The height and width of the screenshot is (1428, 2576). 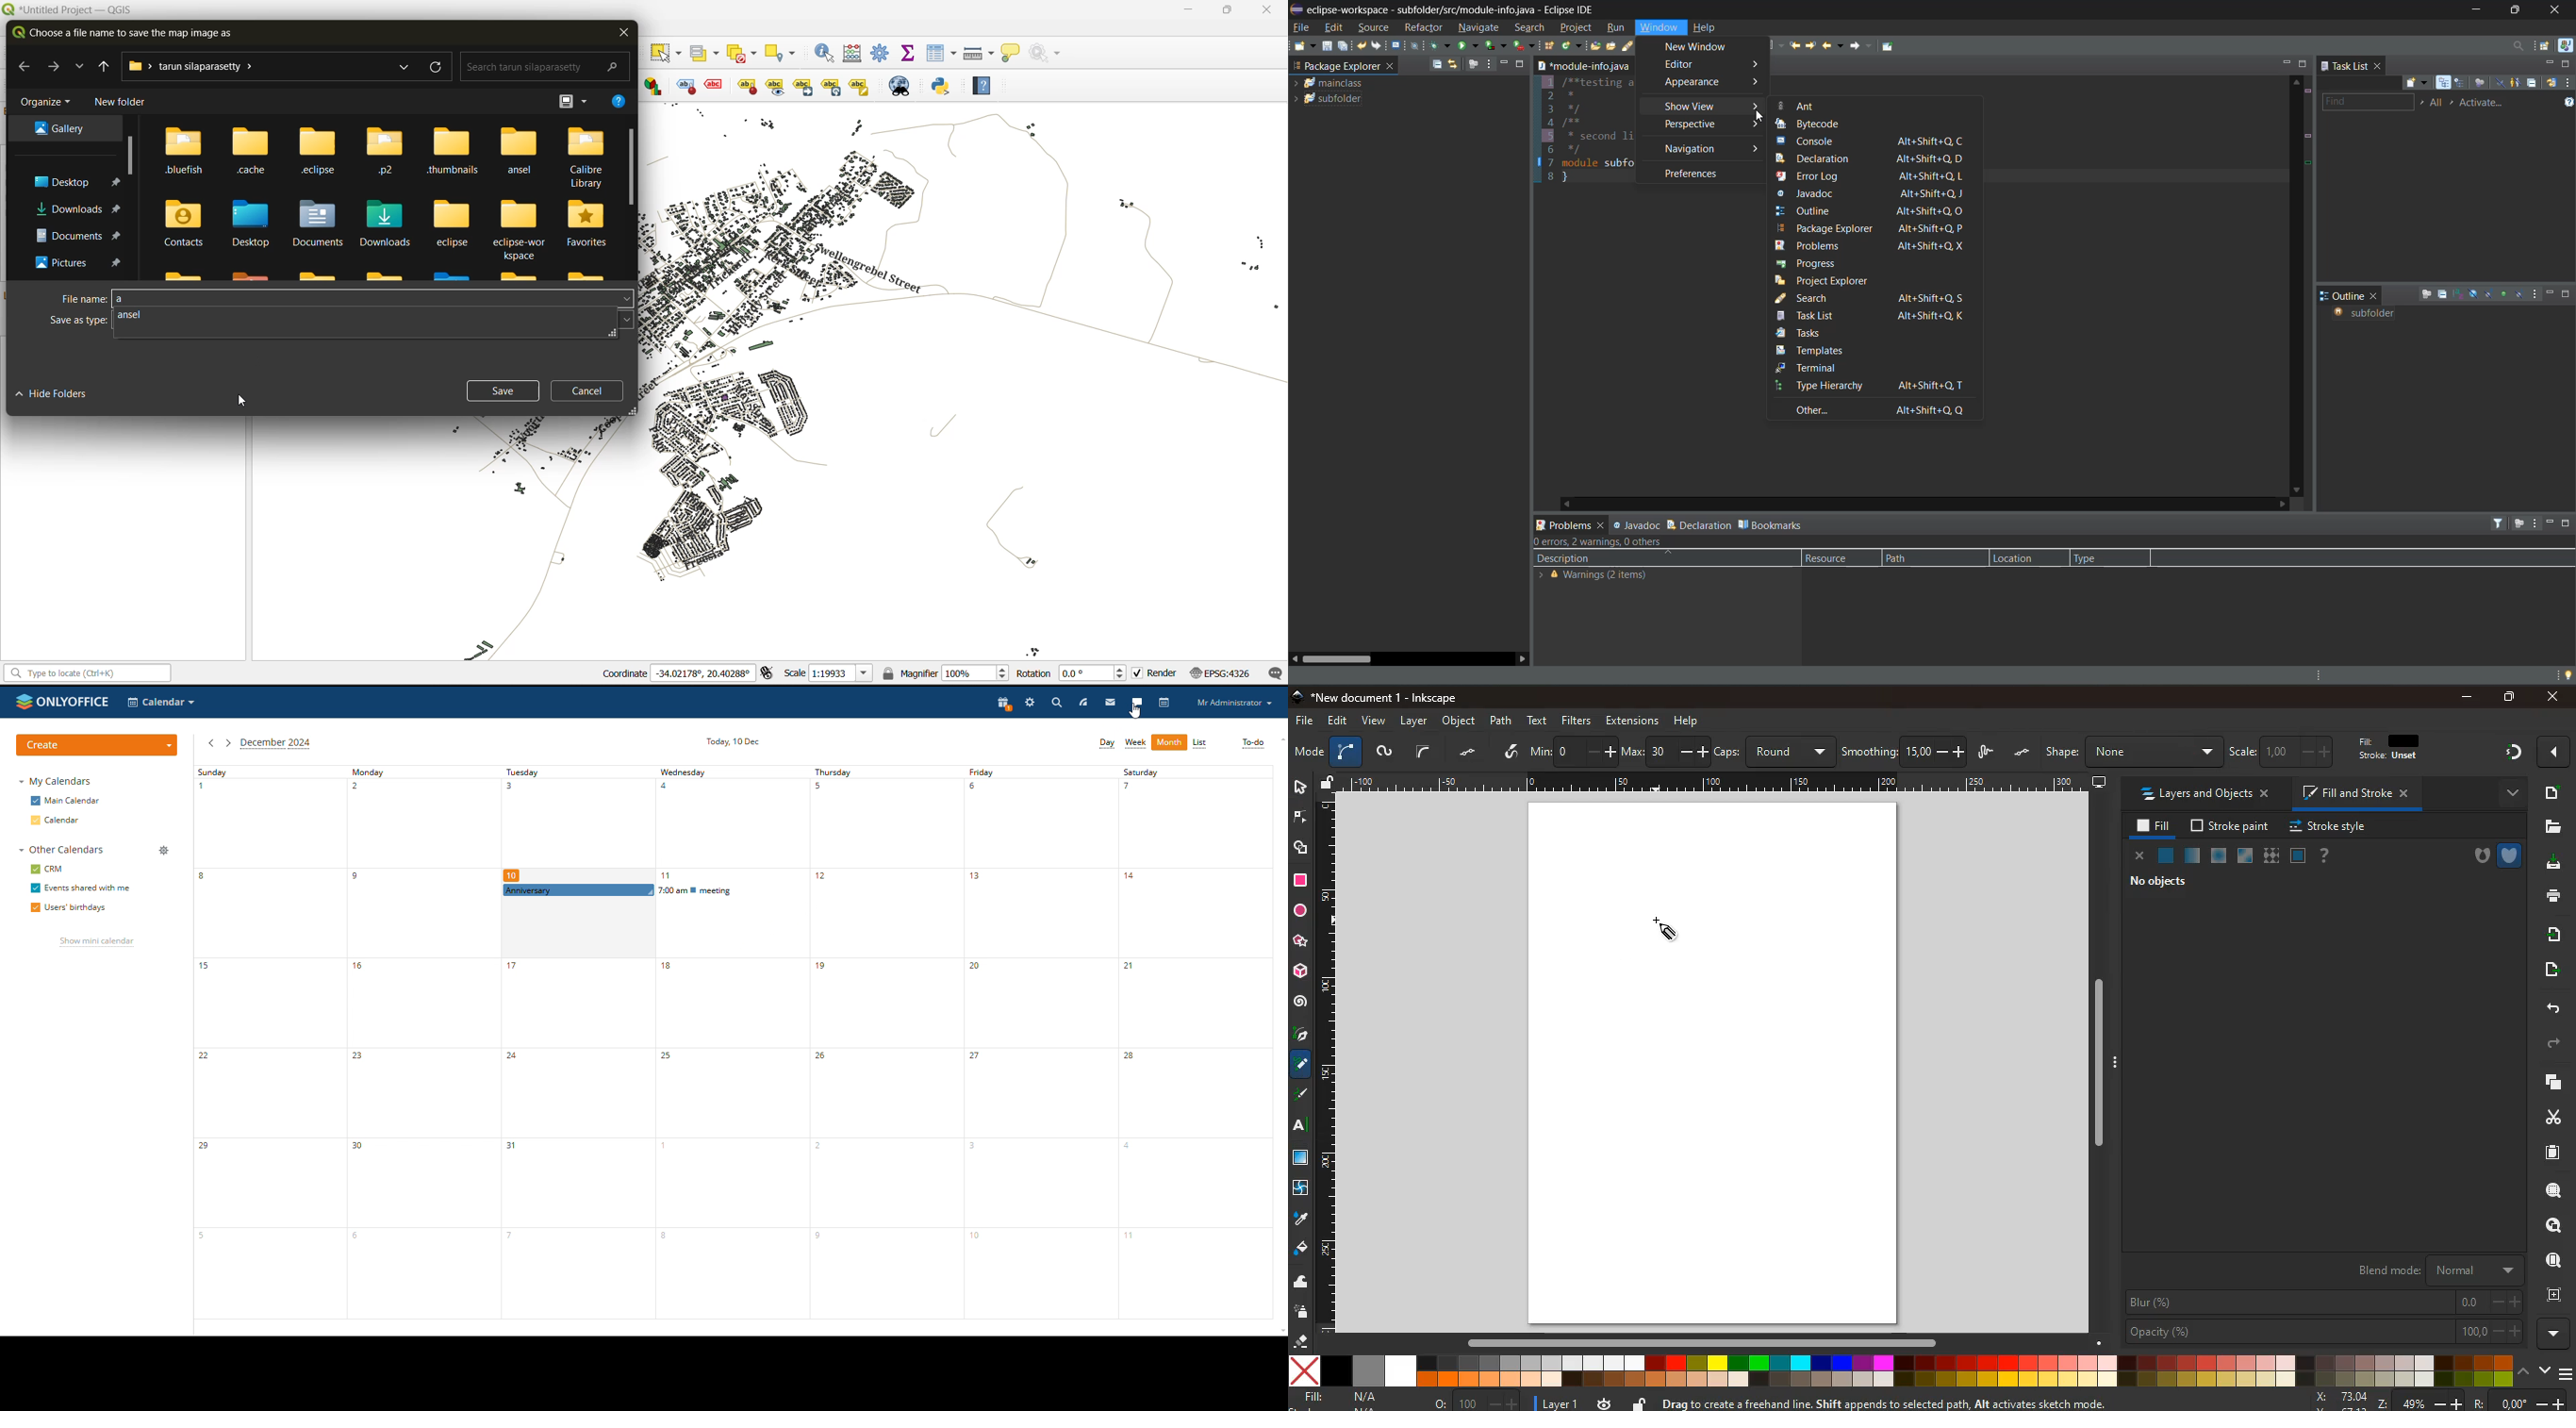 What do you see at coordinates (1309, 754) in the screenshot?
I see `mode` at bounding box center [1309, 754].